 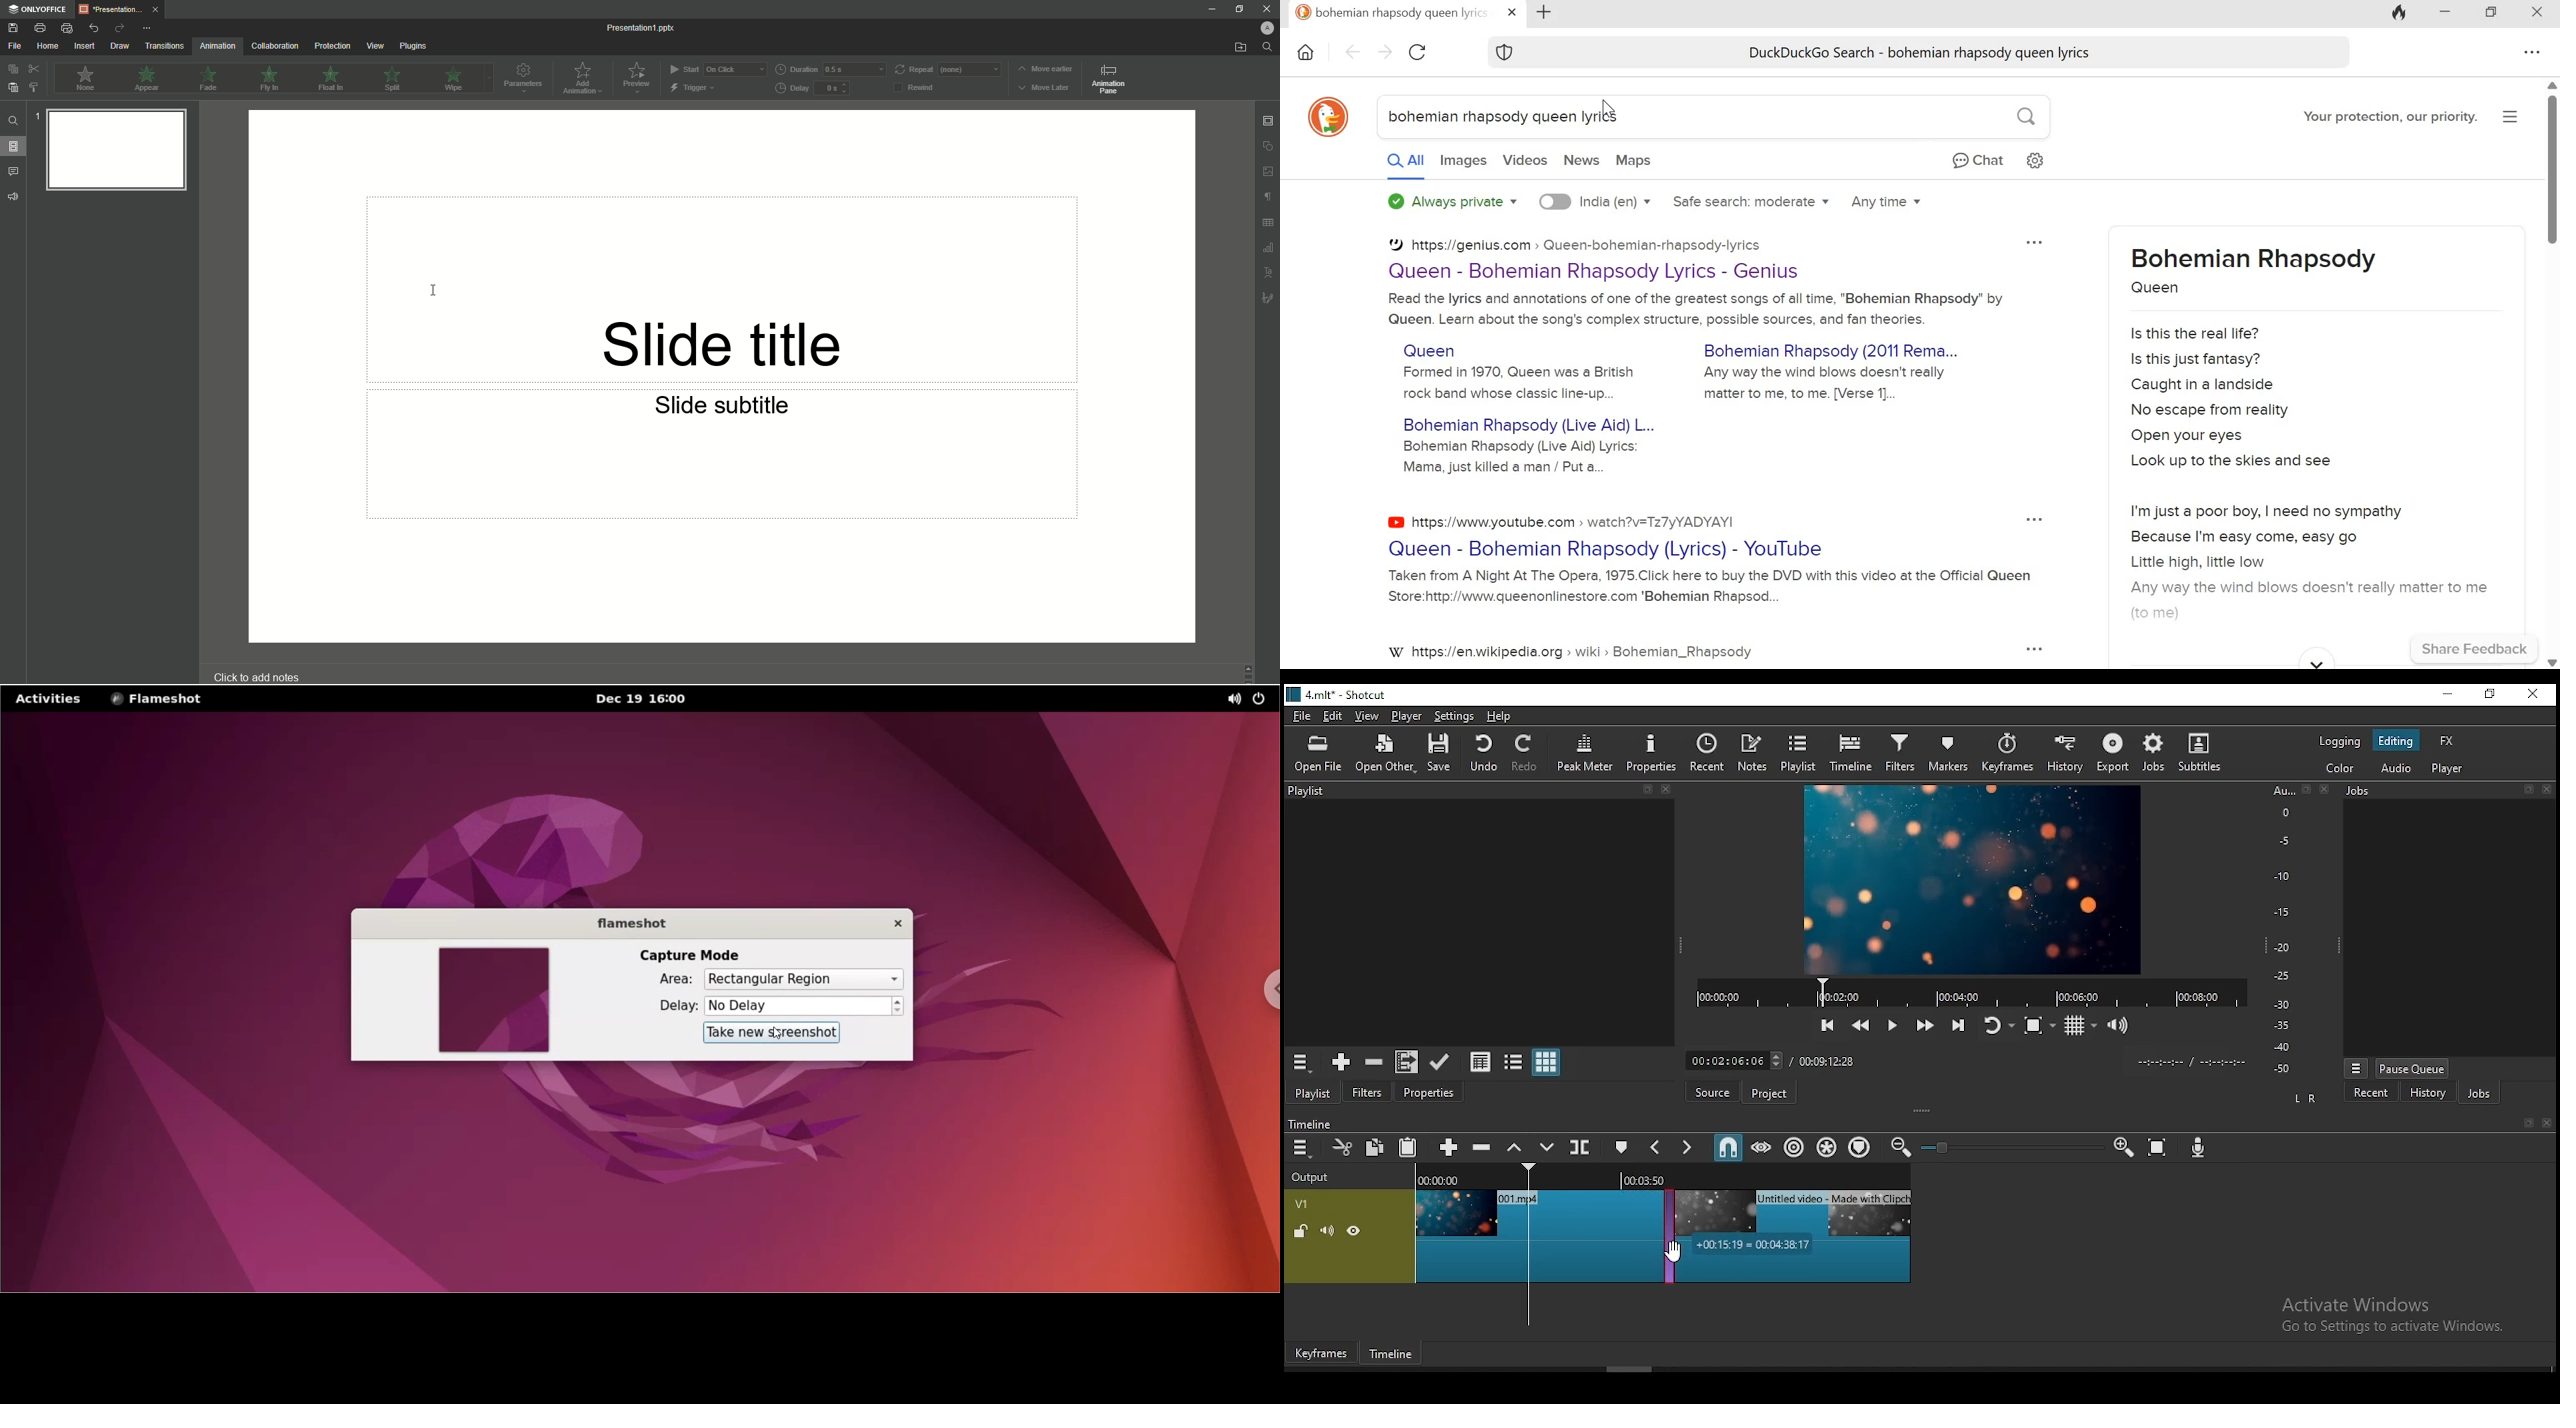 I want to click on Slide Settings, so click(x=1268, y=119).